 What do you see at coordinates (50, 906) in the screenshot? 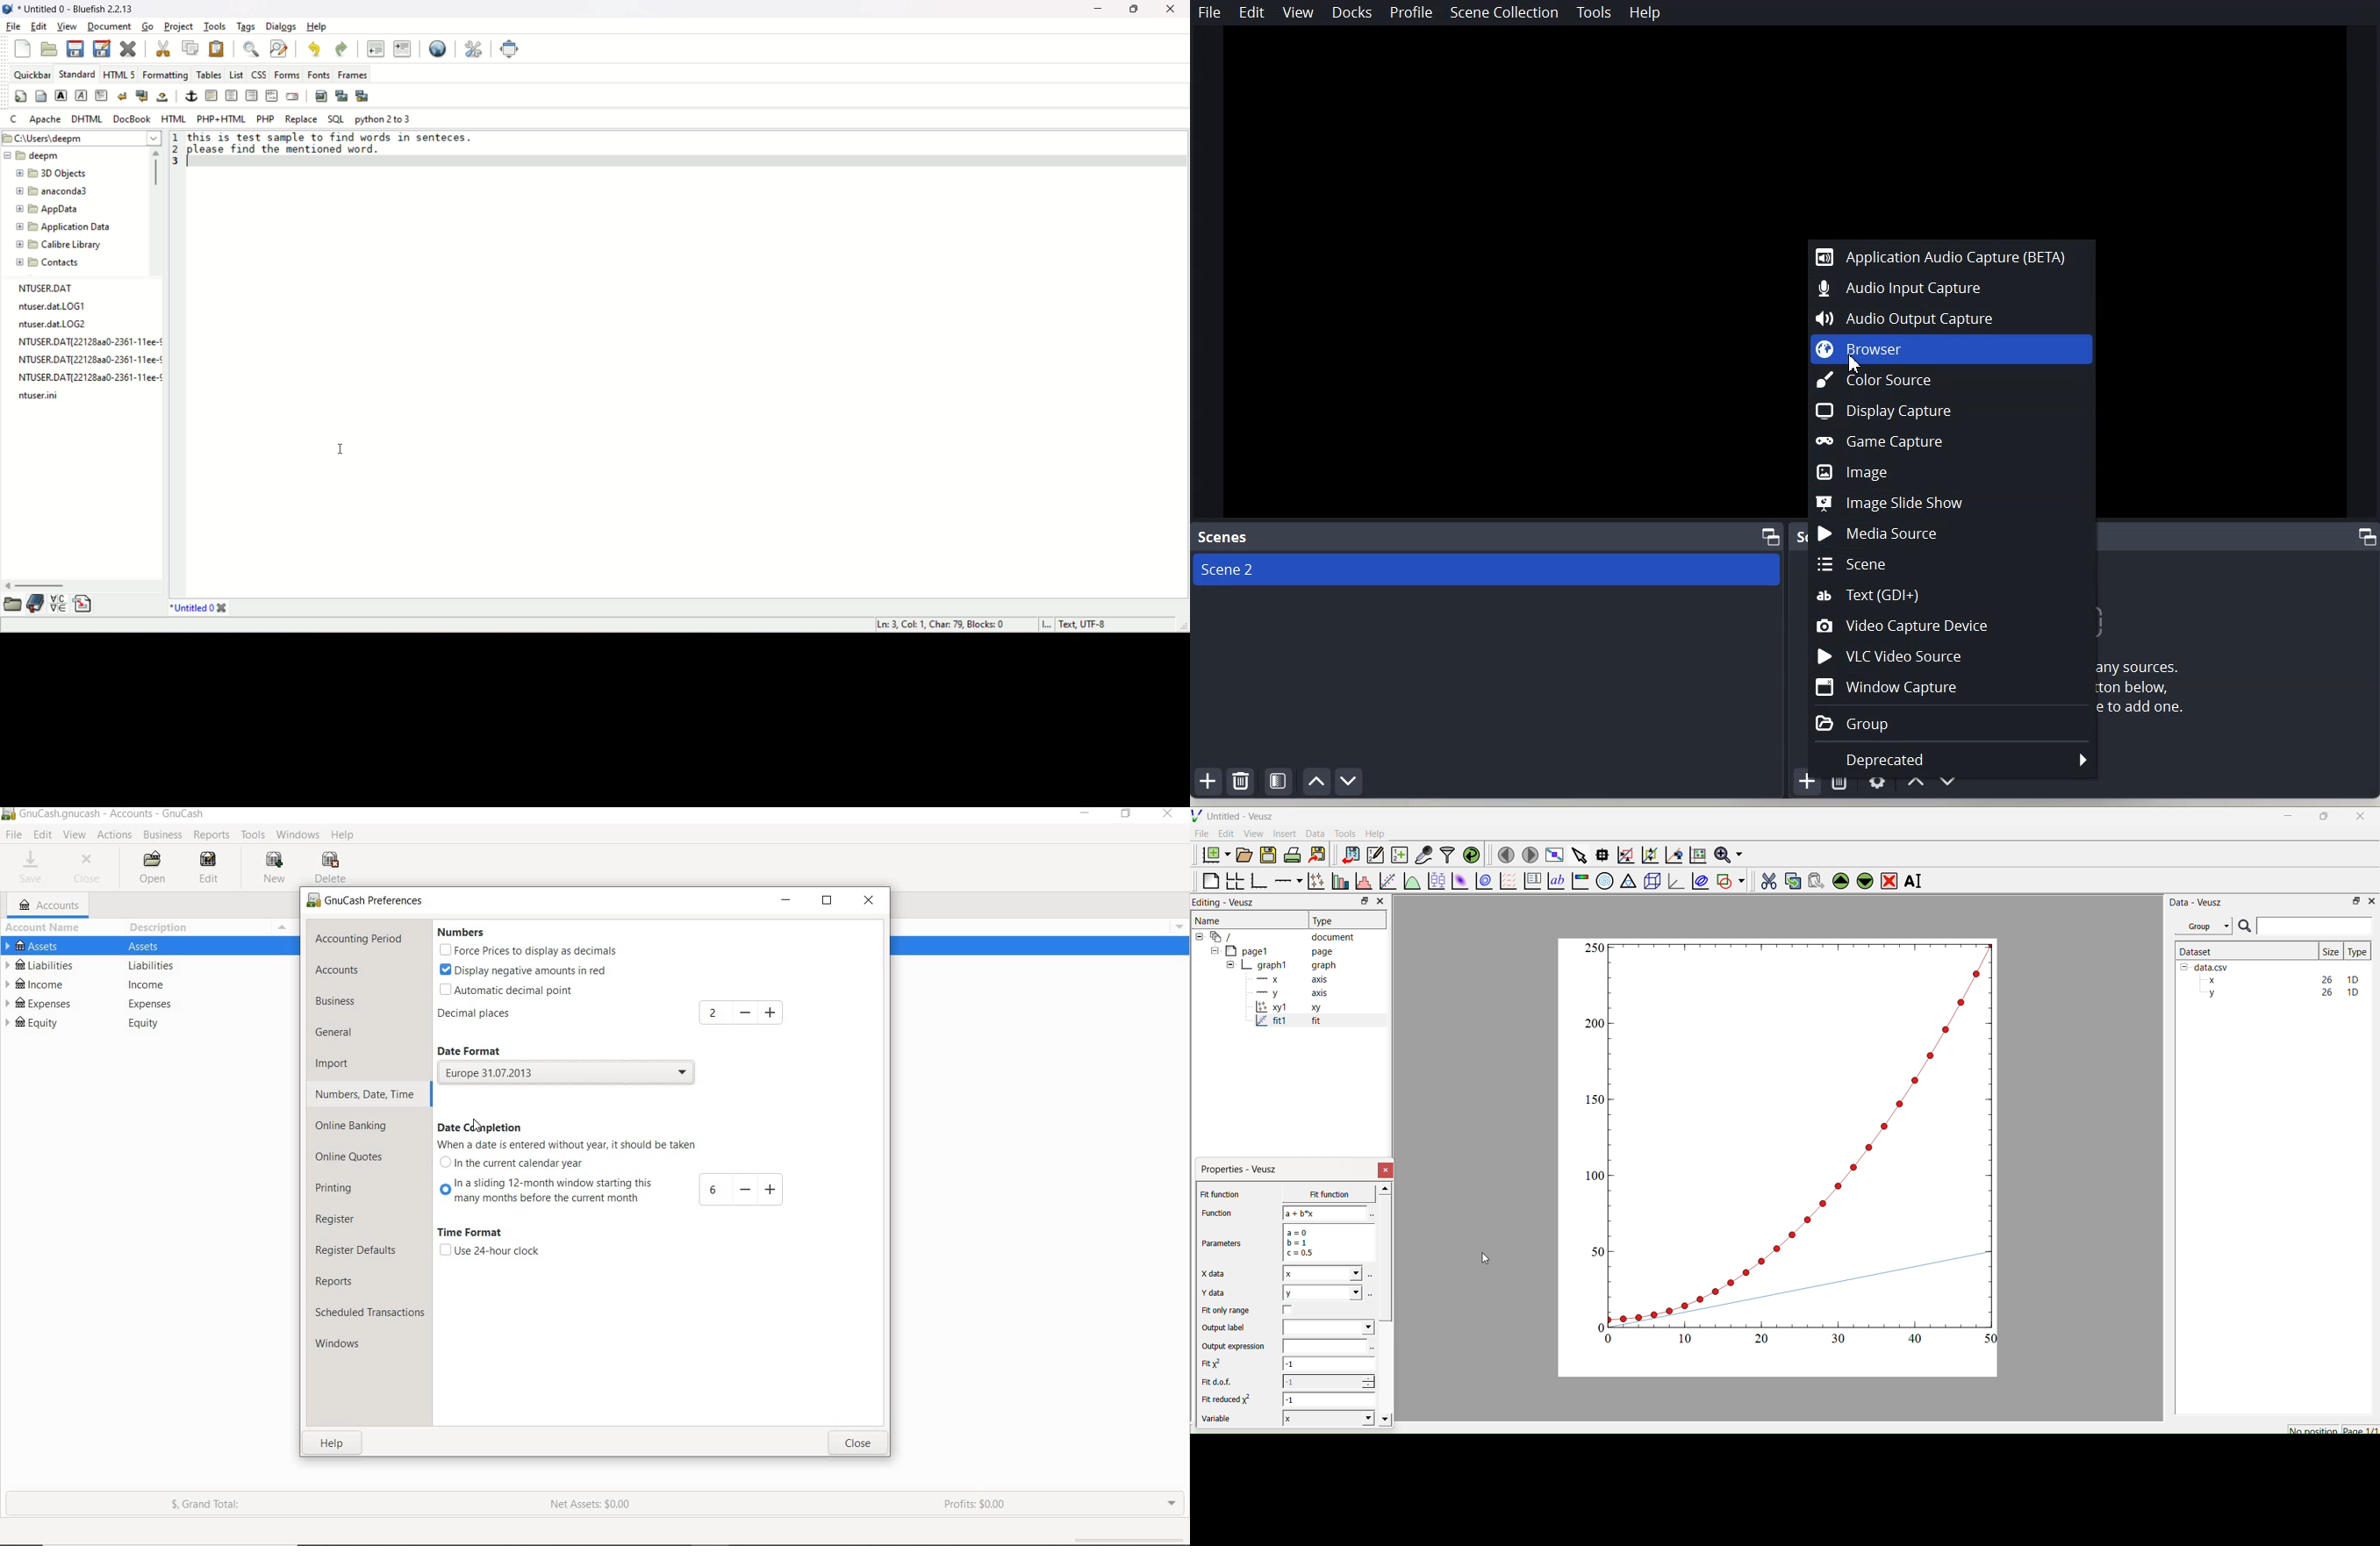
I see `ACCOUNTS` at bounding box center [50, 906].